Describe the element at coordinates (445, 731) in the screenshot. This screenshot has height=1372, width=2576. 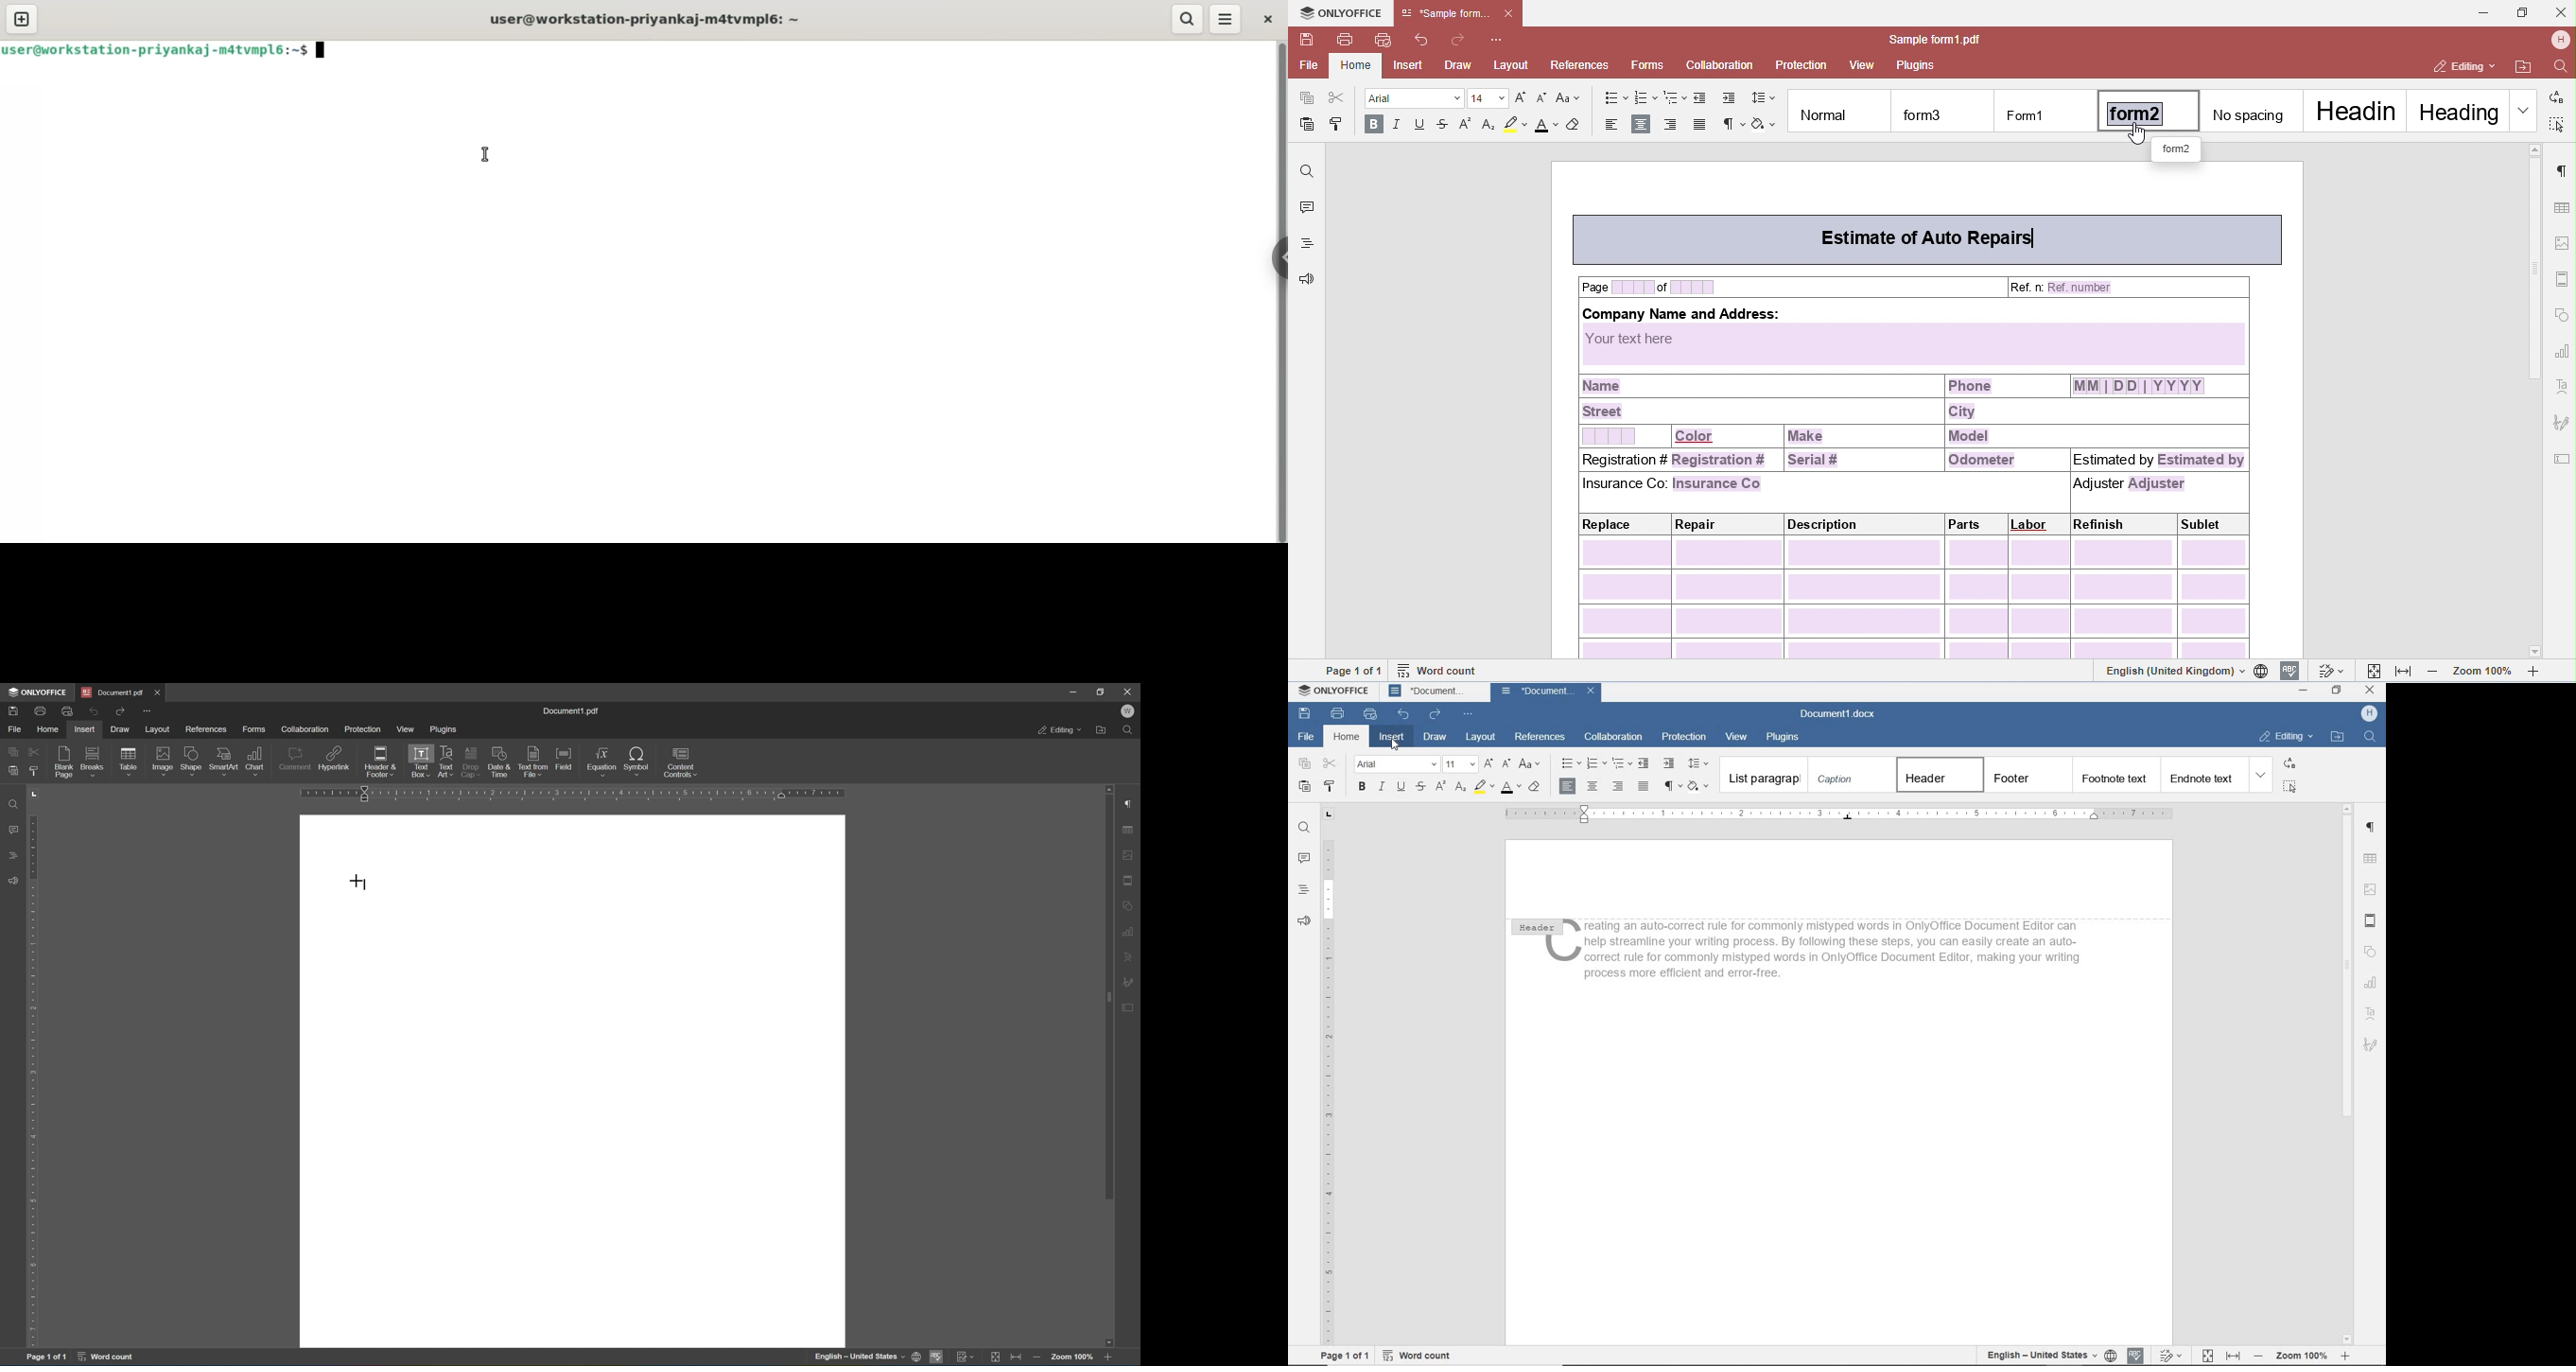
I see `plugins` at that location.